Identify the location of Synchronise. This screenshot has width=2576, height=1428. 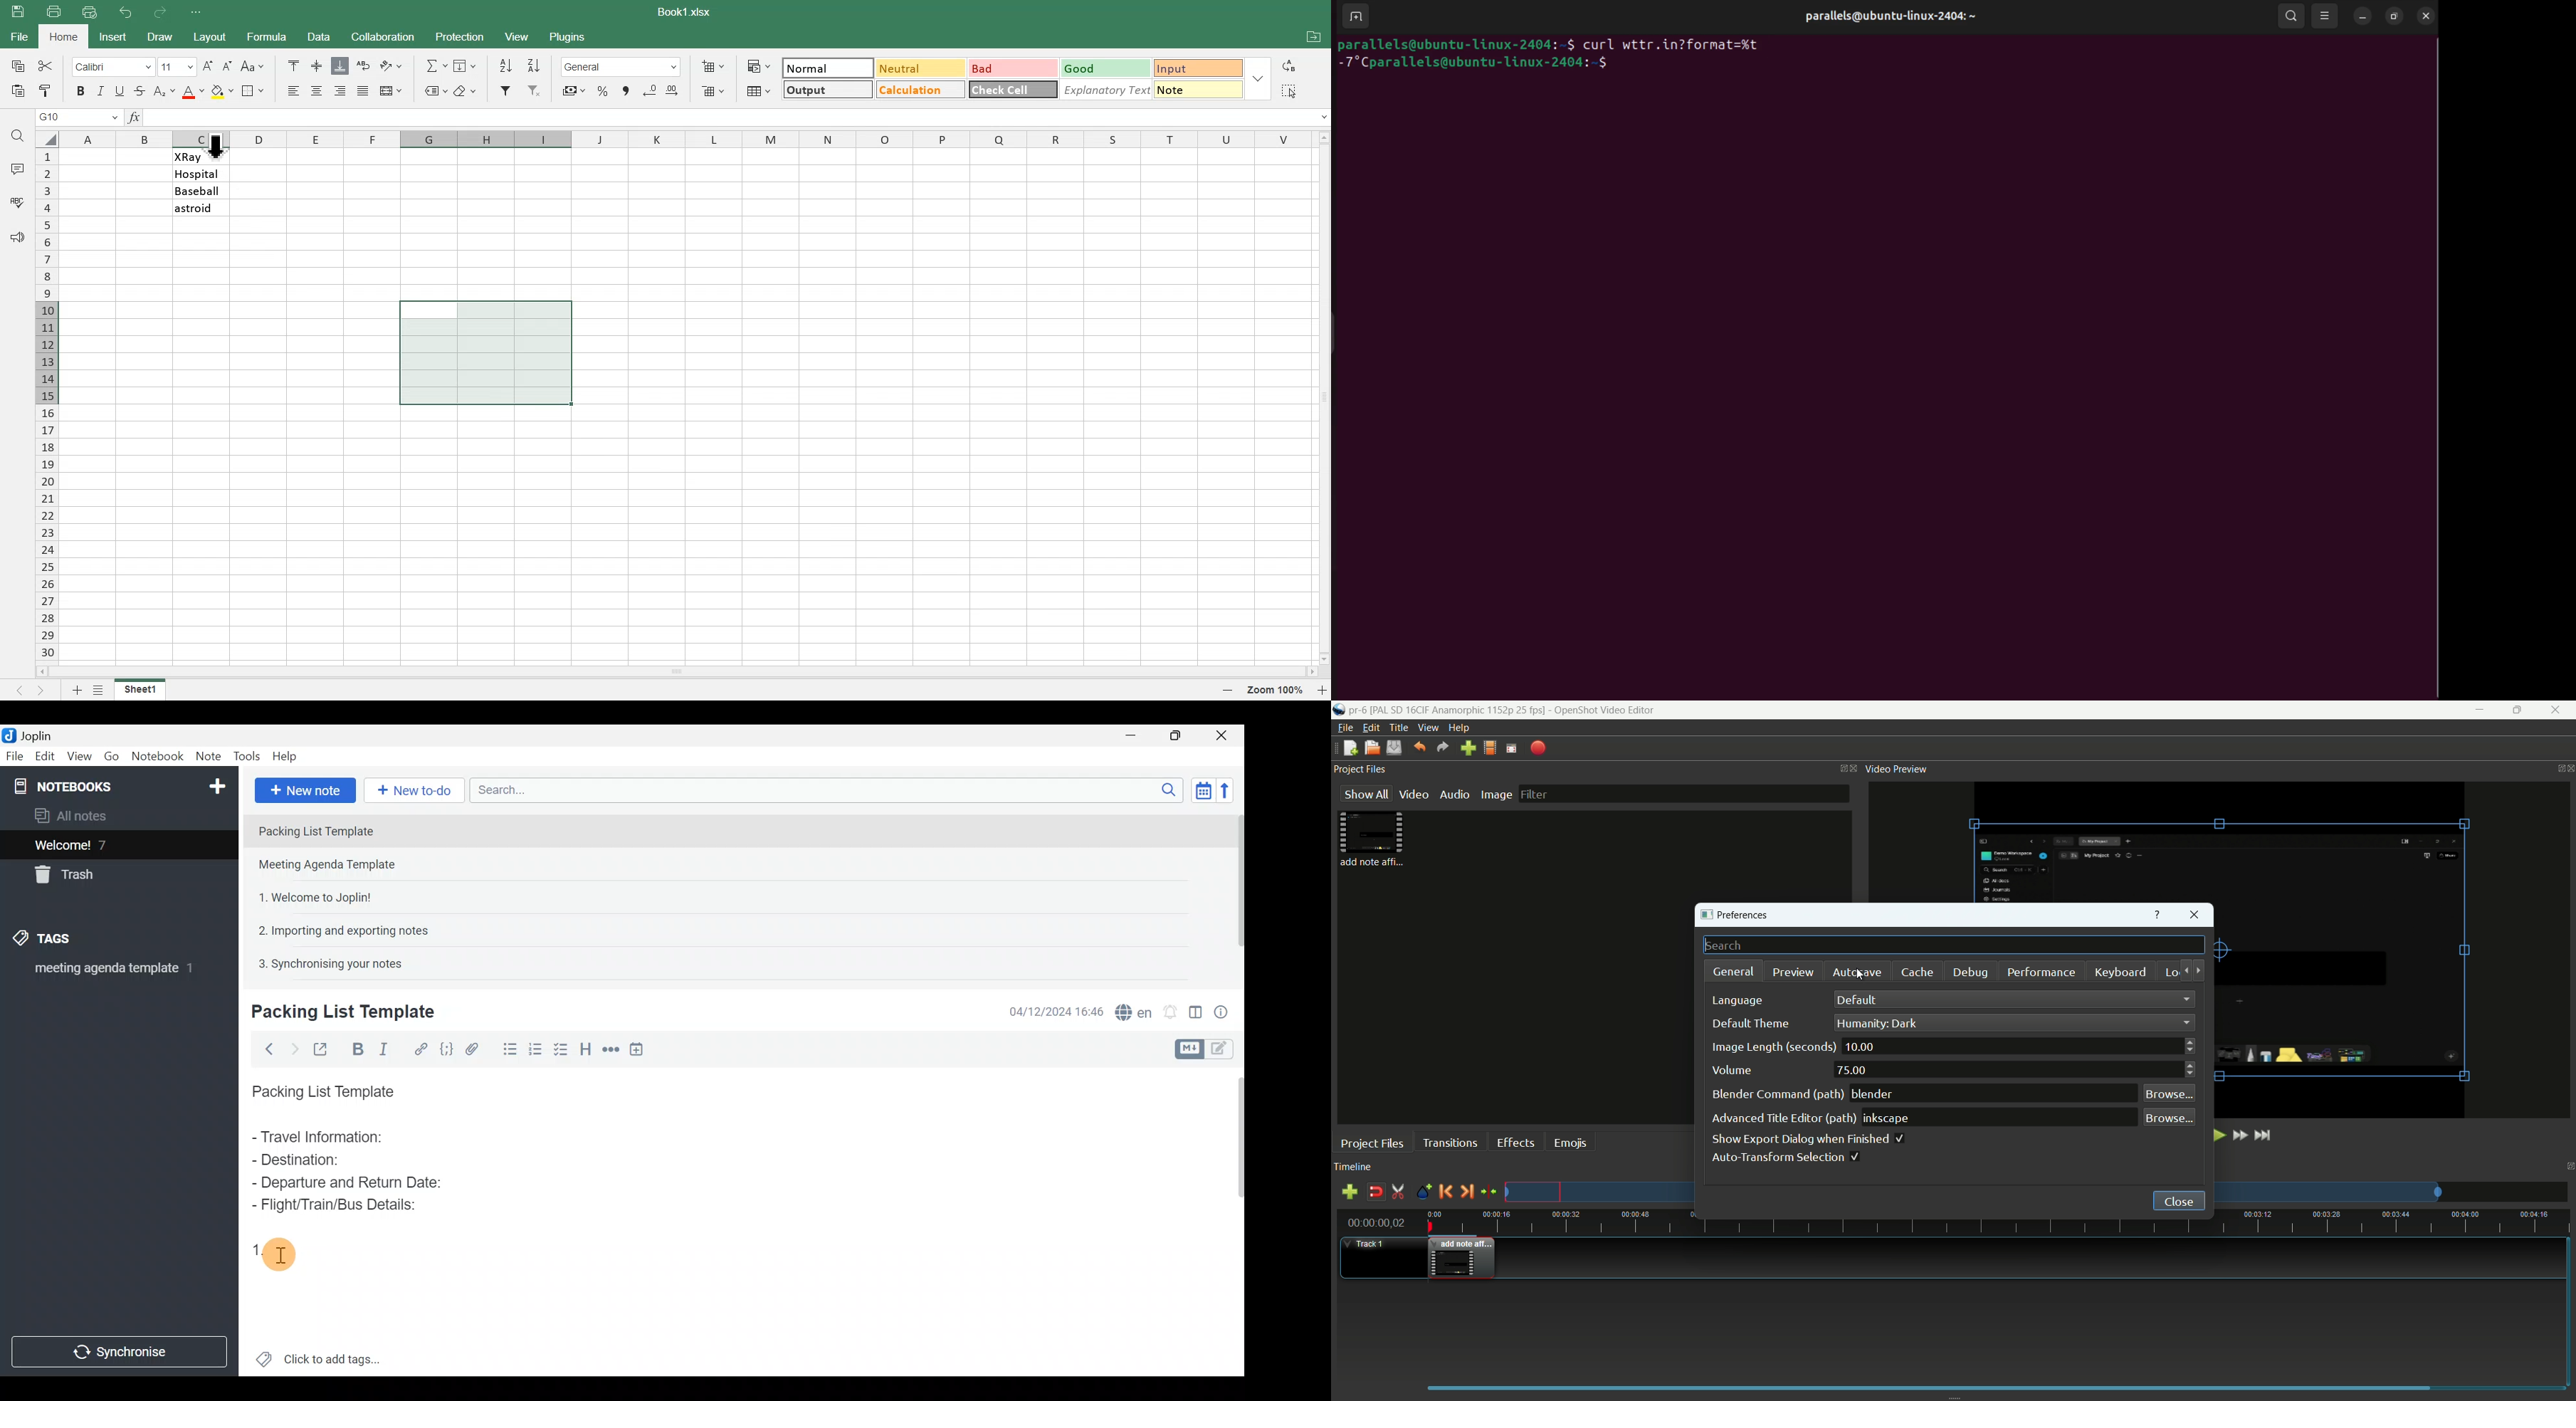
(121, 1354).